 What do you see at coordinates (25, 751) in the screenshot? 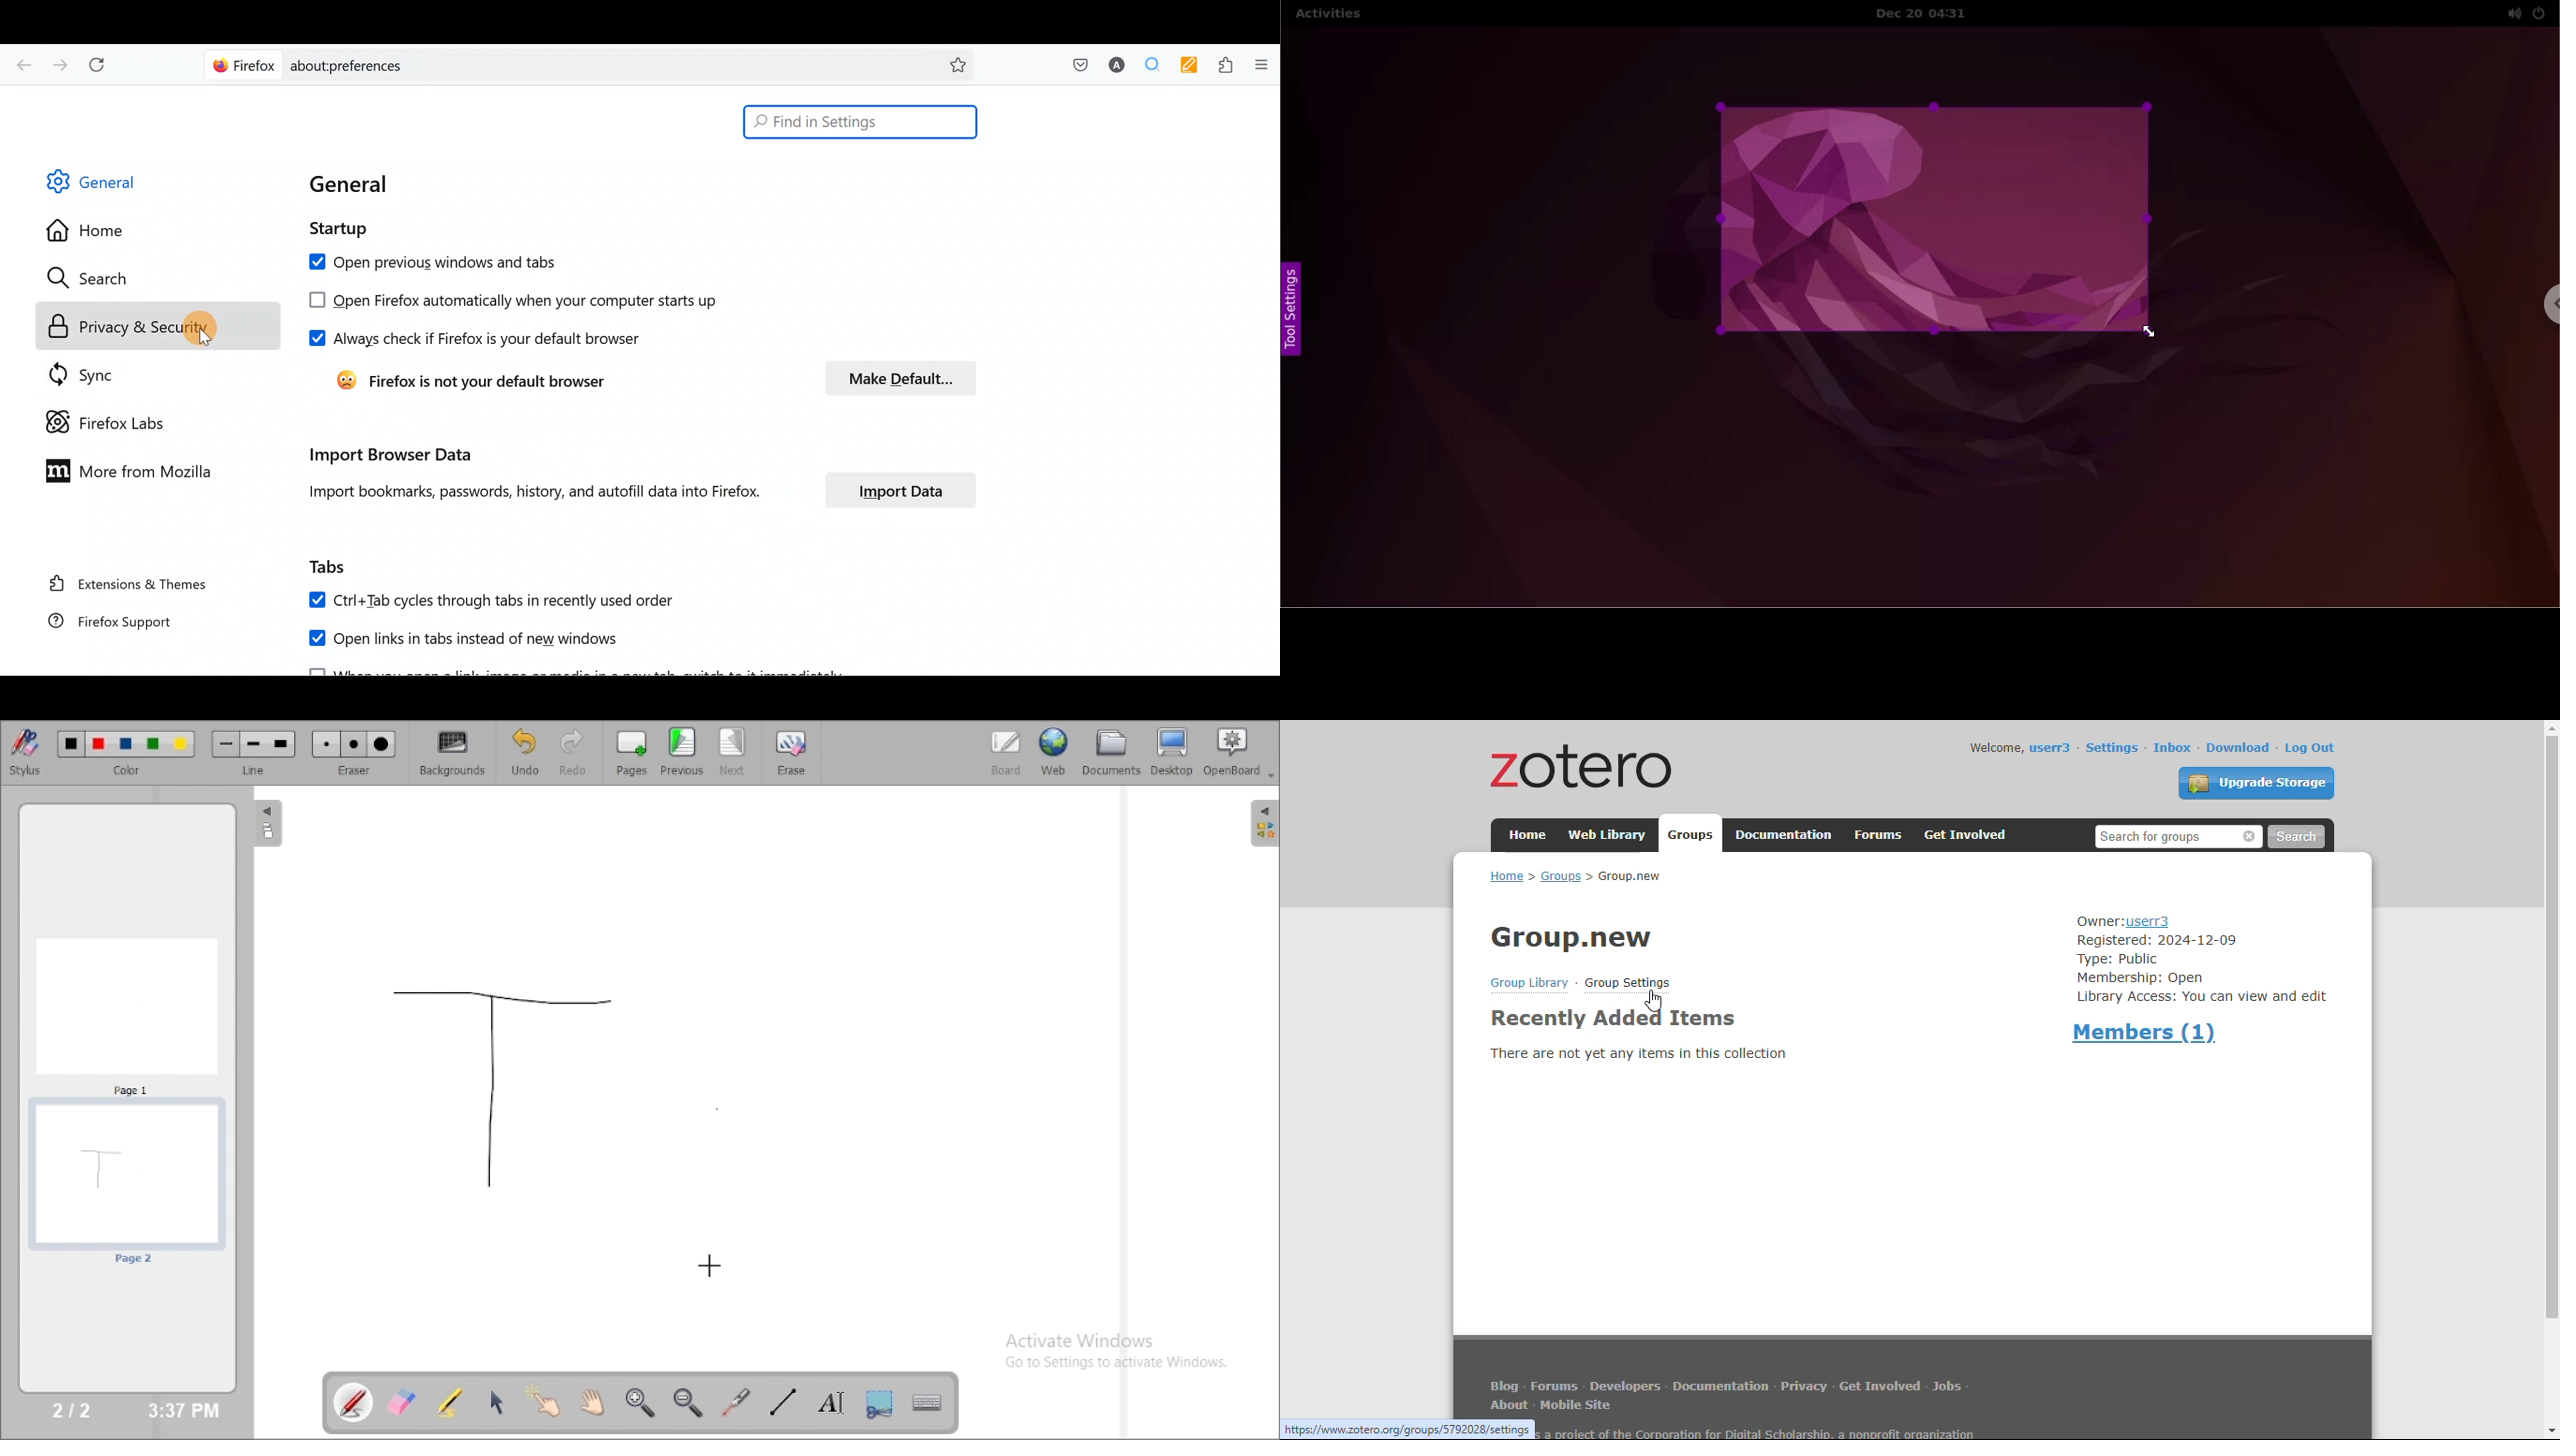
I see `stylus` at bounding box center [25, 751].